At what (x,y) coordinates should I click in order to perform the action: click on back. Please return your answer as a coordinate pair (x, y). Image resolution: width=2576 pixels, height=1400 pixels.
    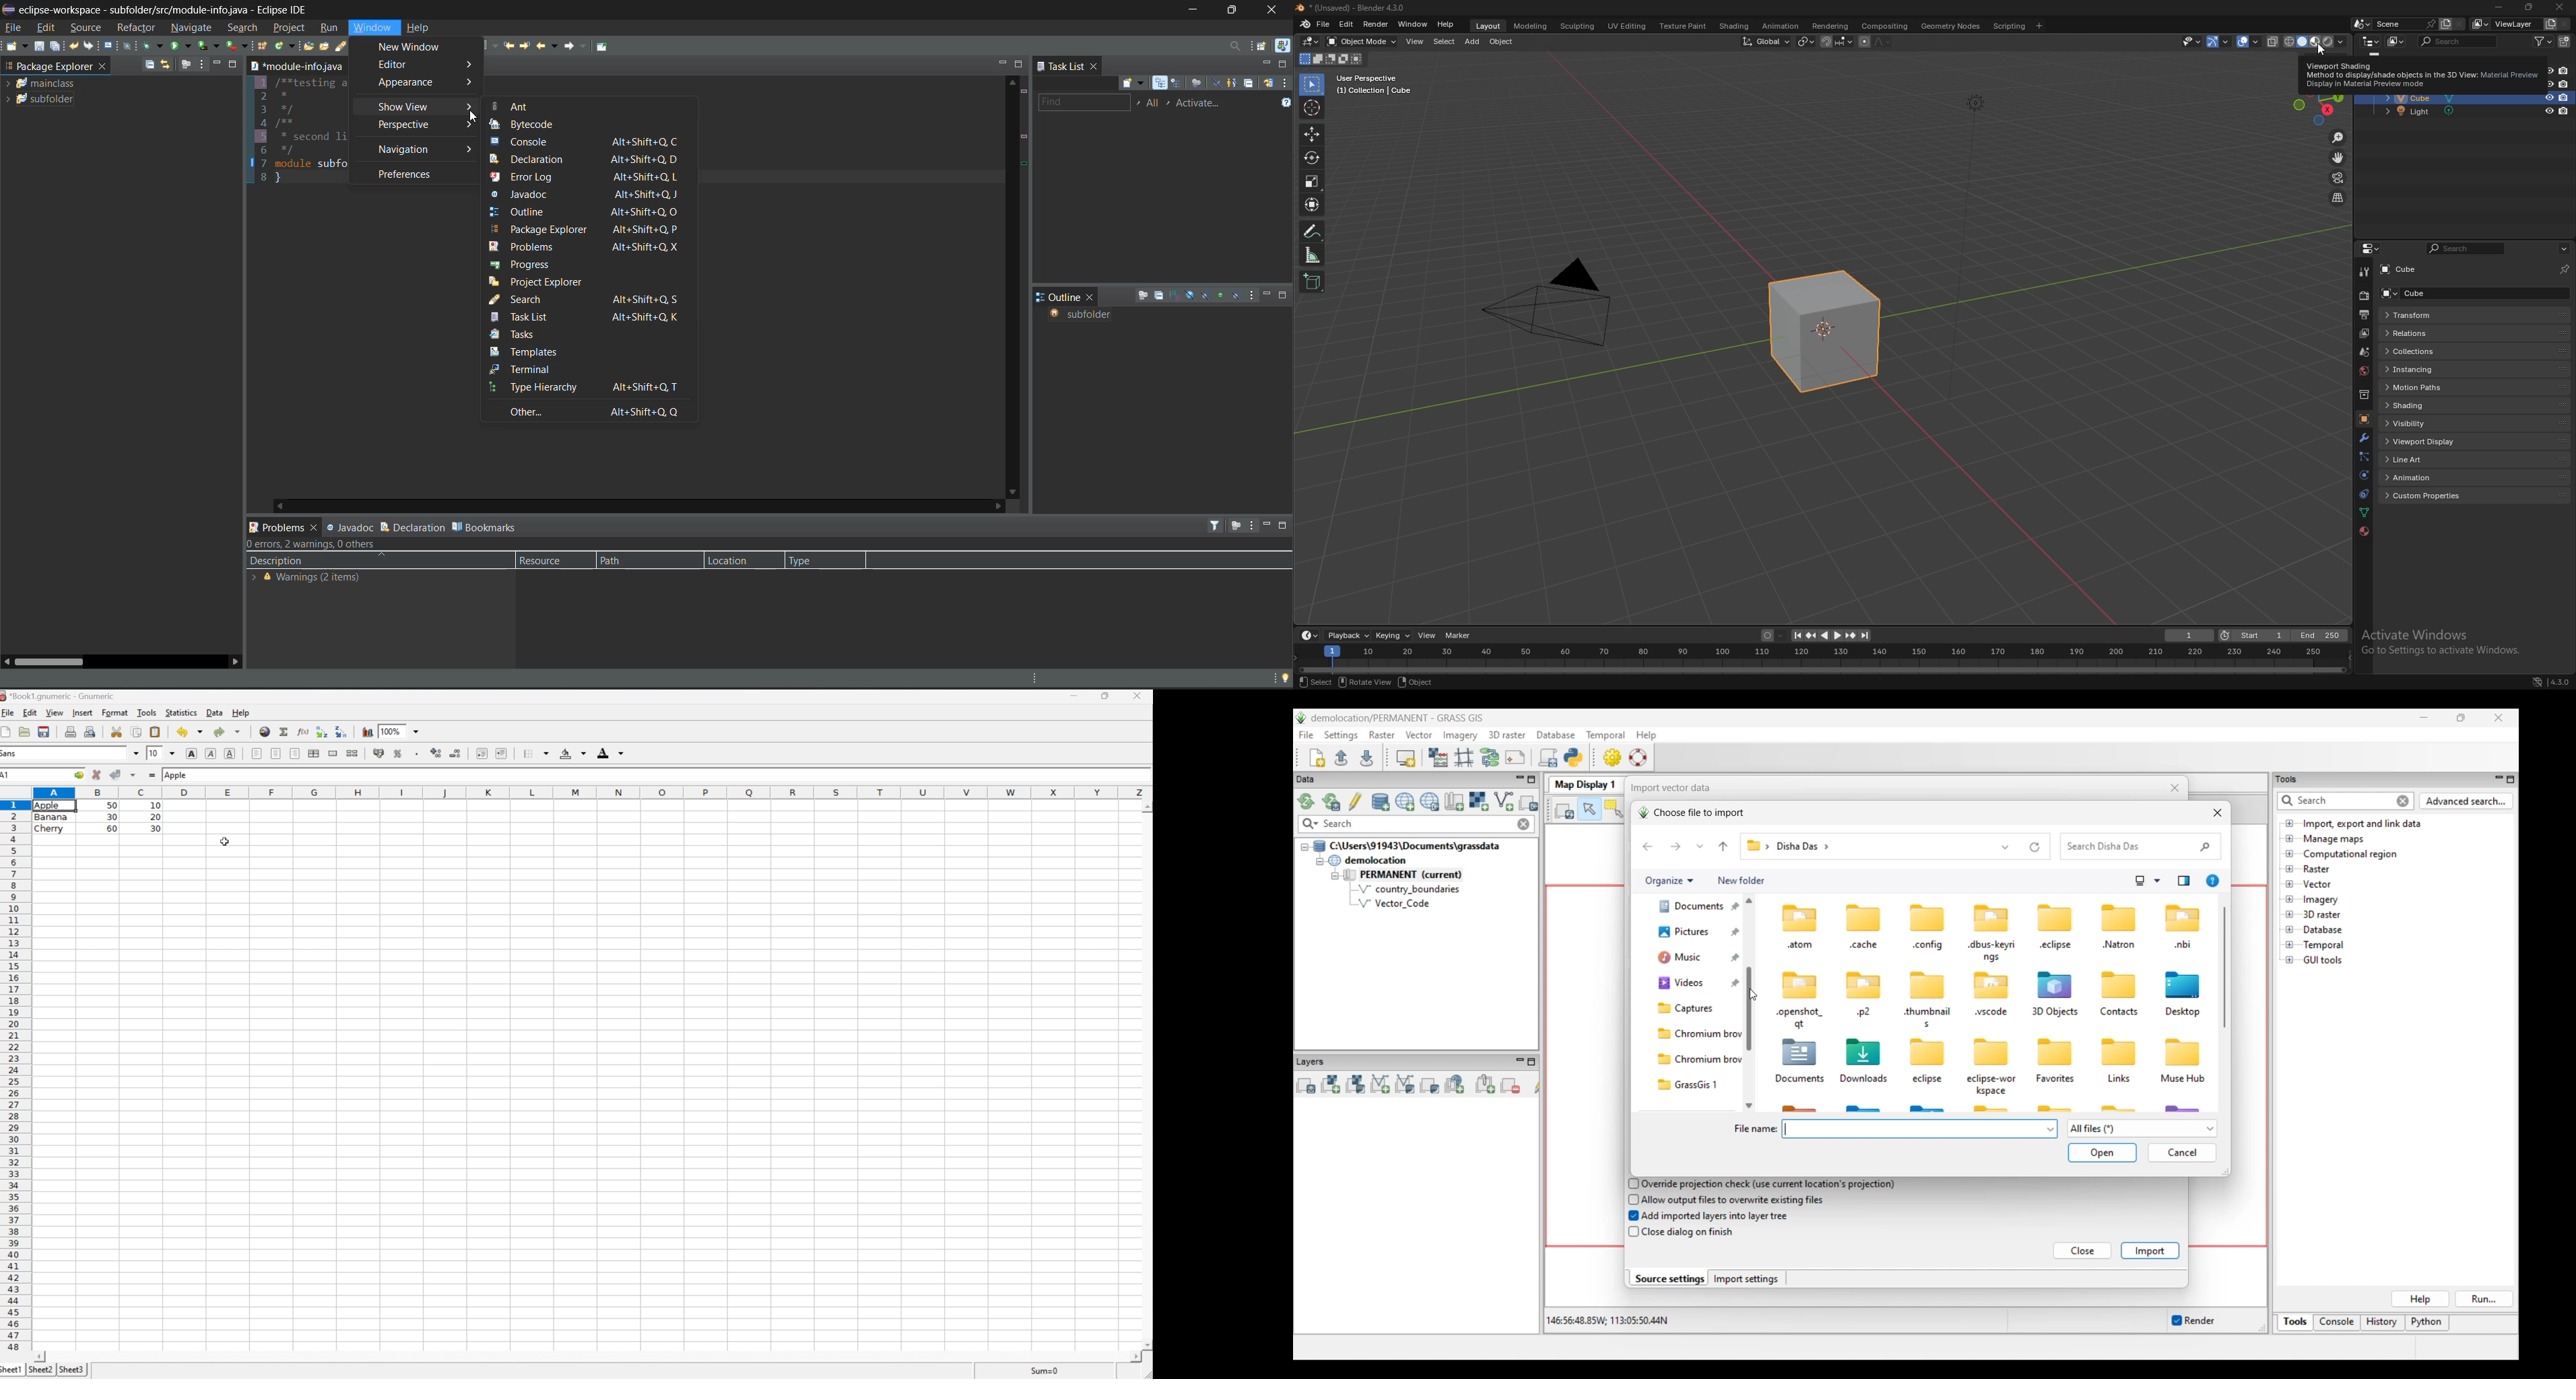
    Looking at the image, I should click on (548, 45).